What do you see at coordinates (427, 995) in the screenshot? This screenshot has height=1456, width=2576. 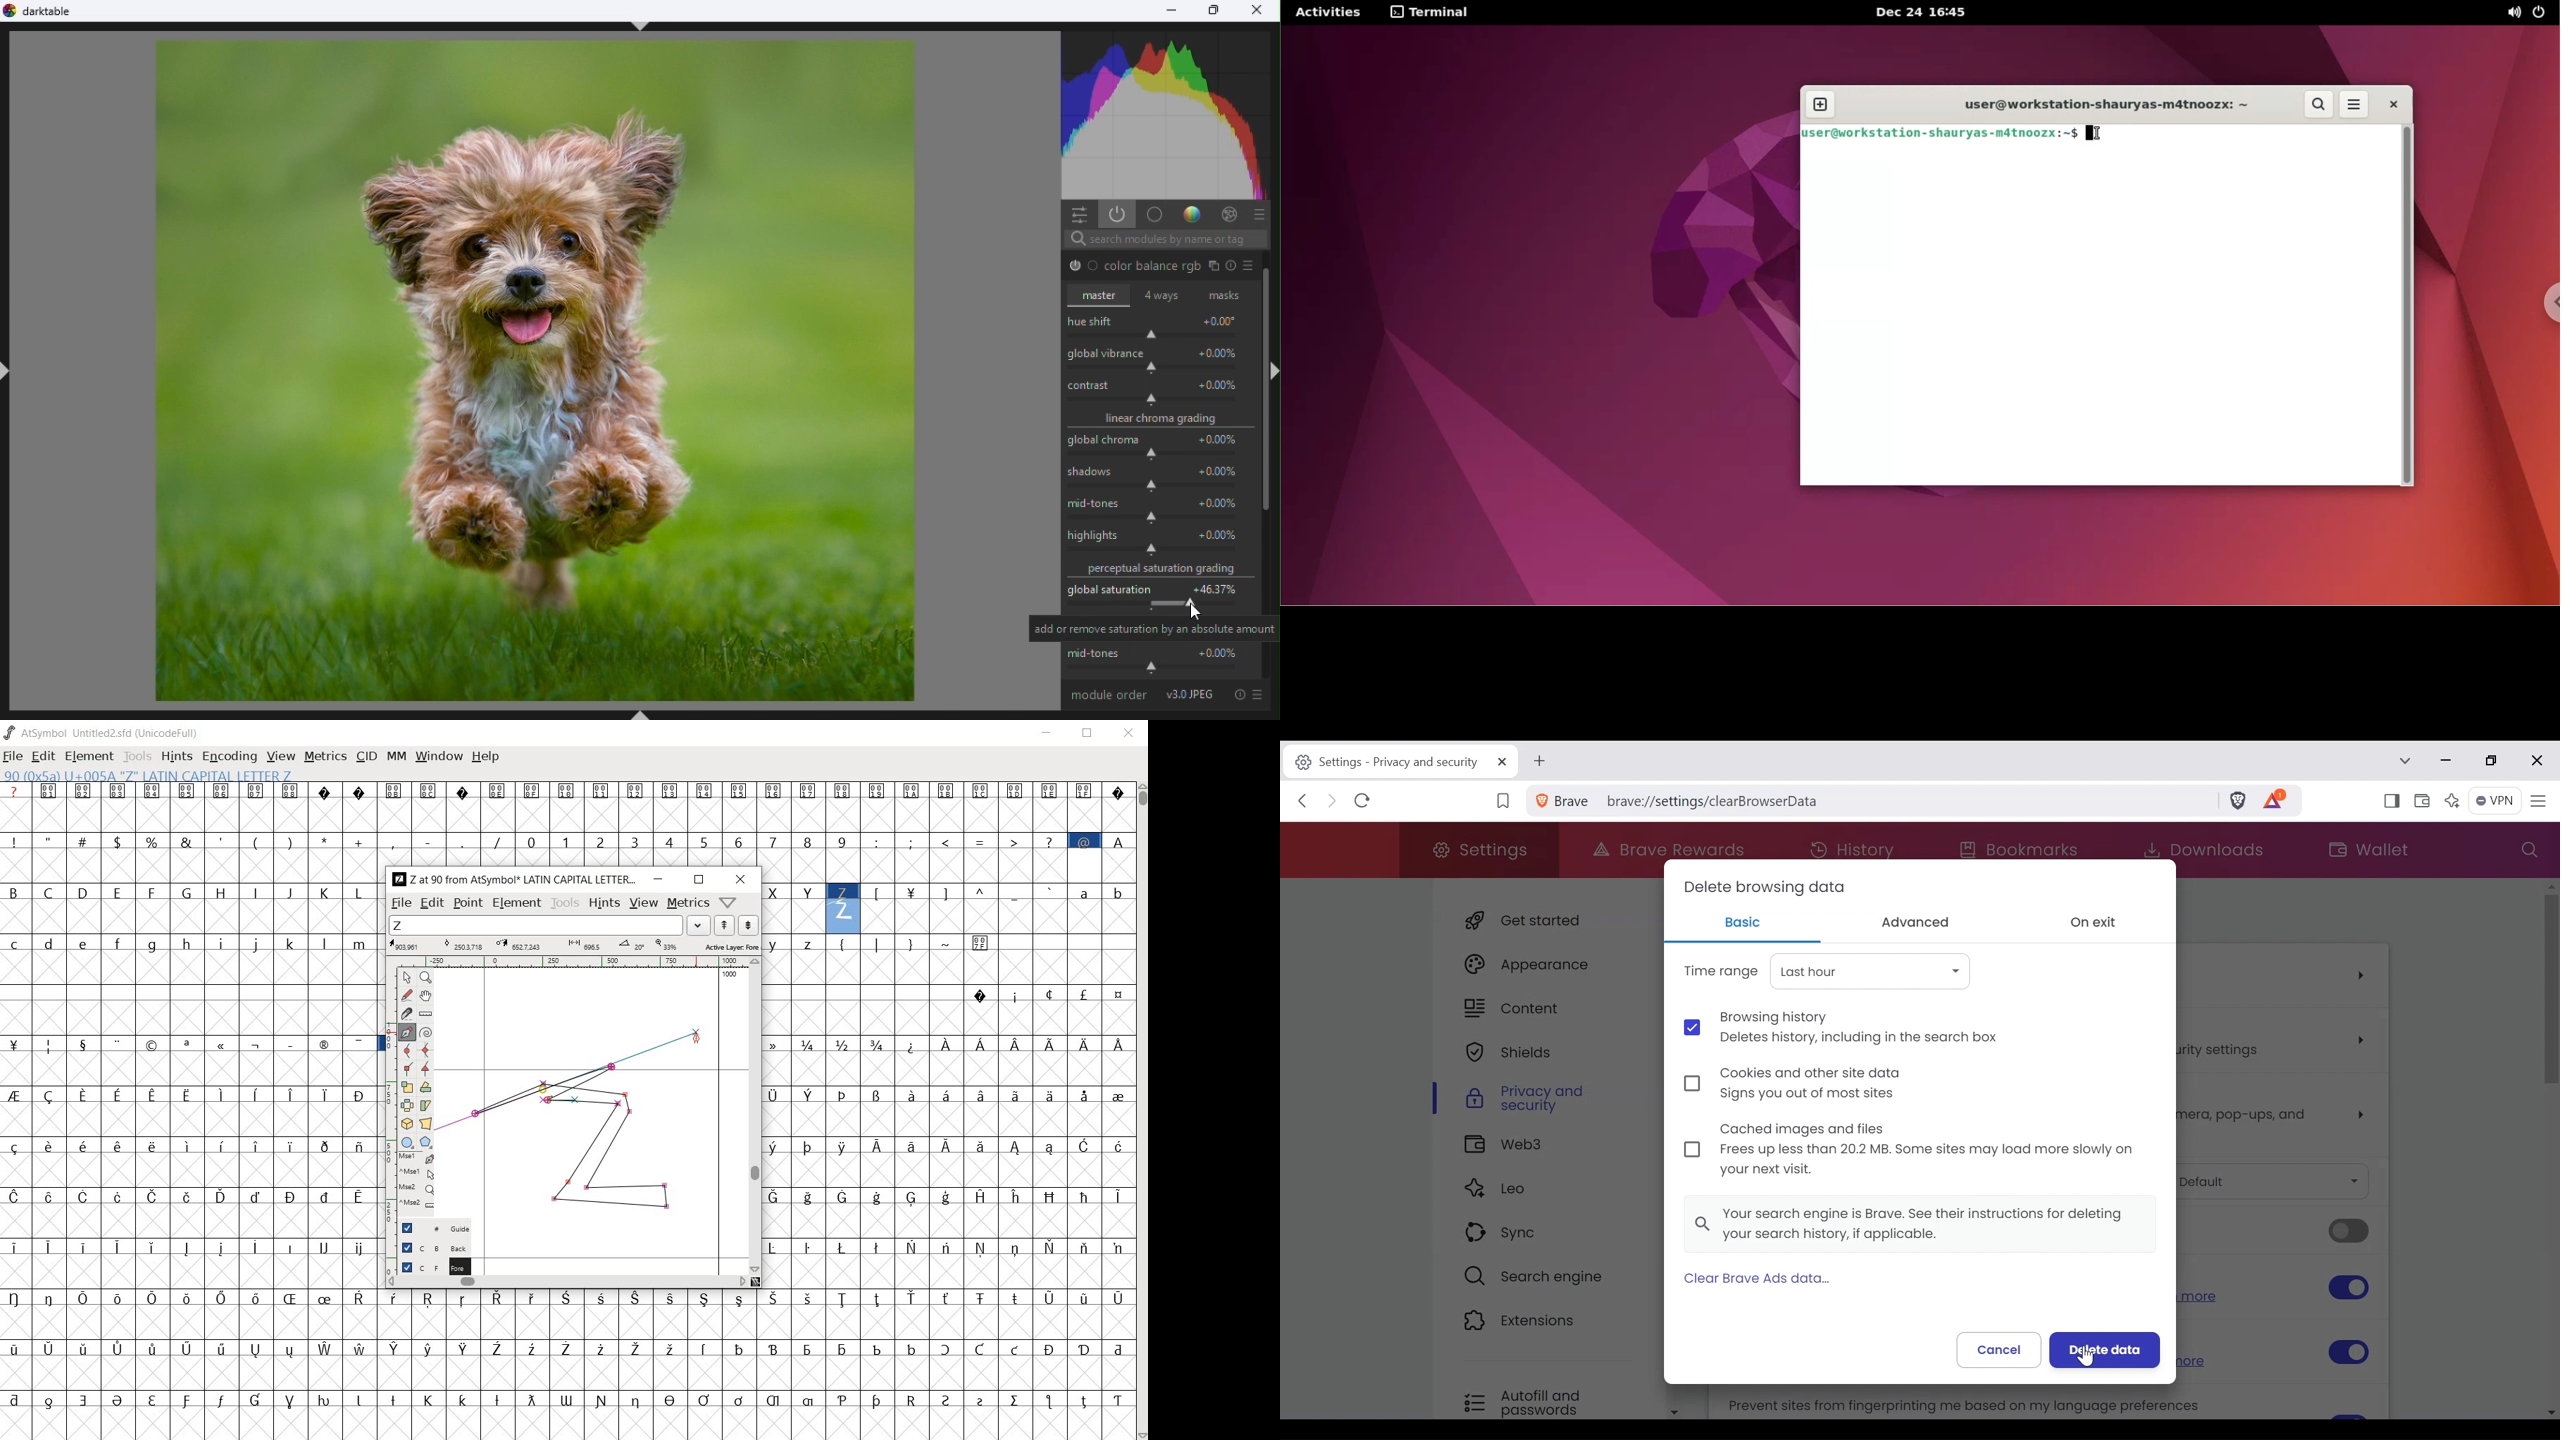 I see `scroll by hand` at bounding box center [427, 995].